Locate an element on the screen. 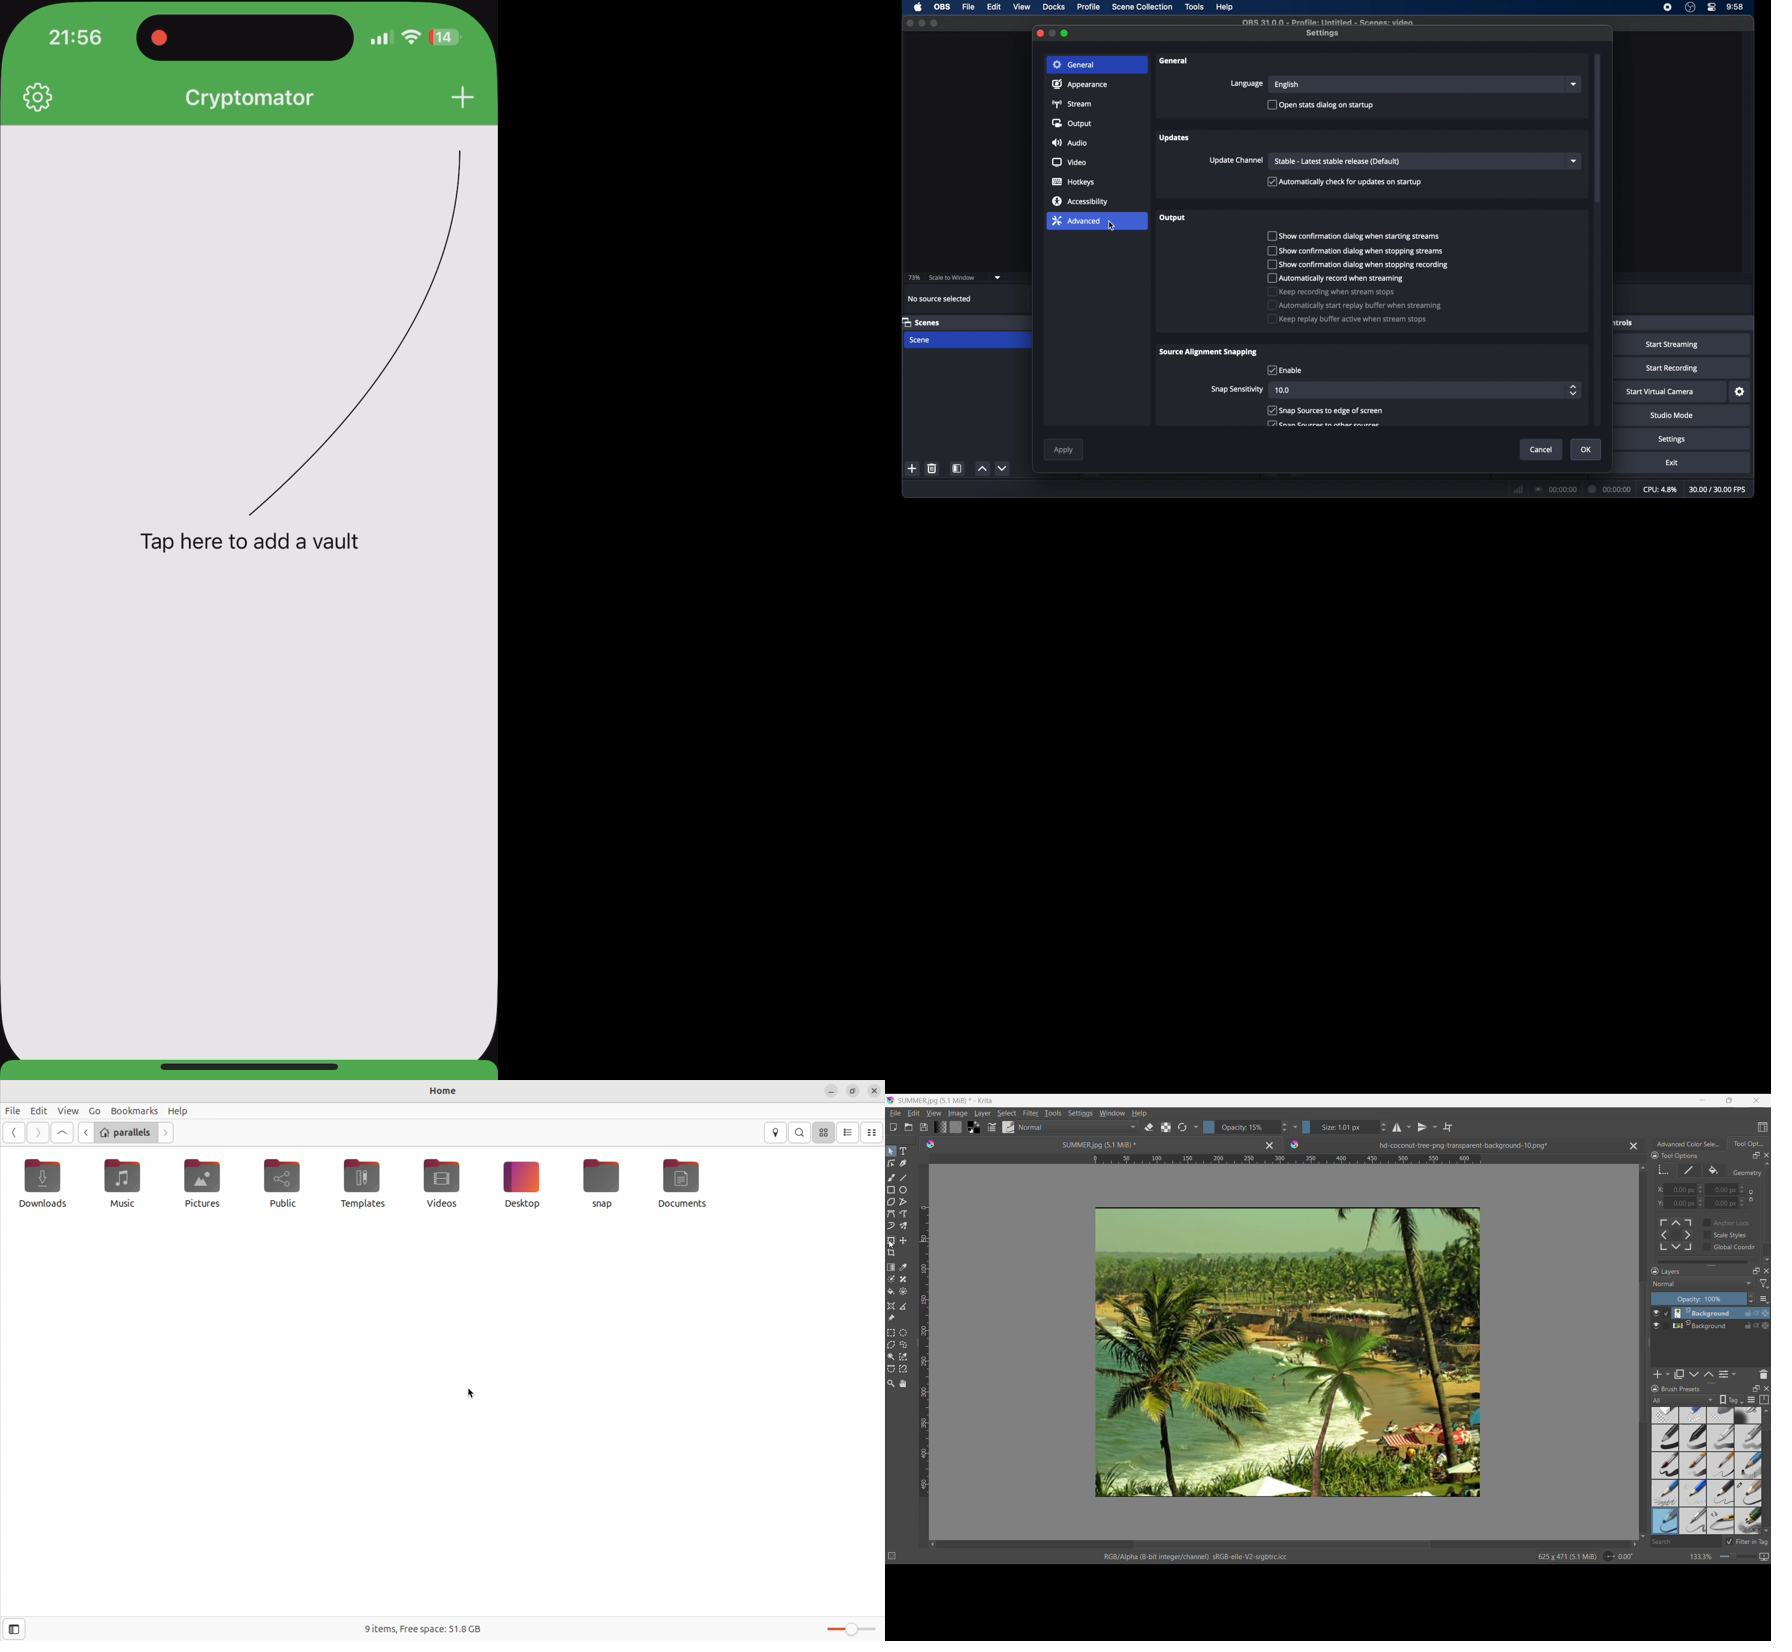 This screenshot has height=1652, width=1792. settings is located at coordinates (1672, 440).